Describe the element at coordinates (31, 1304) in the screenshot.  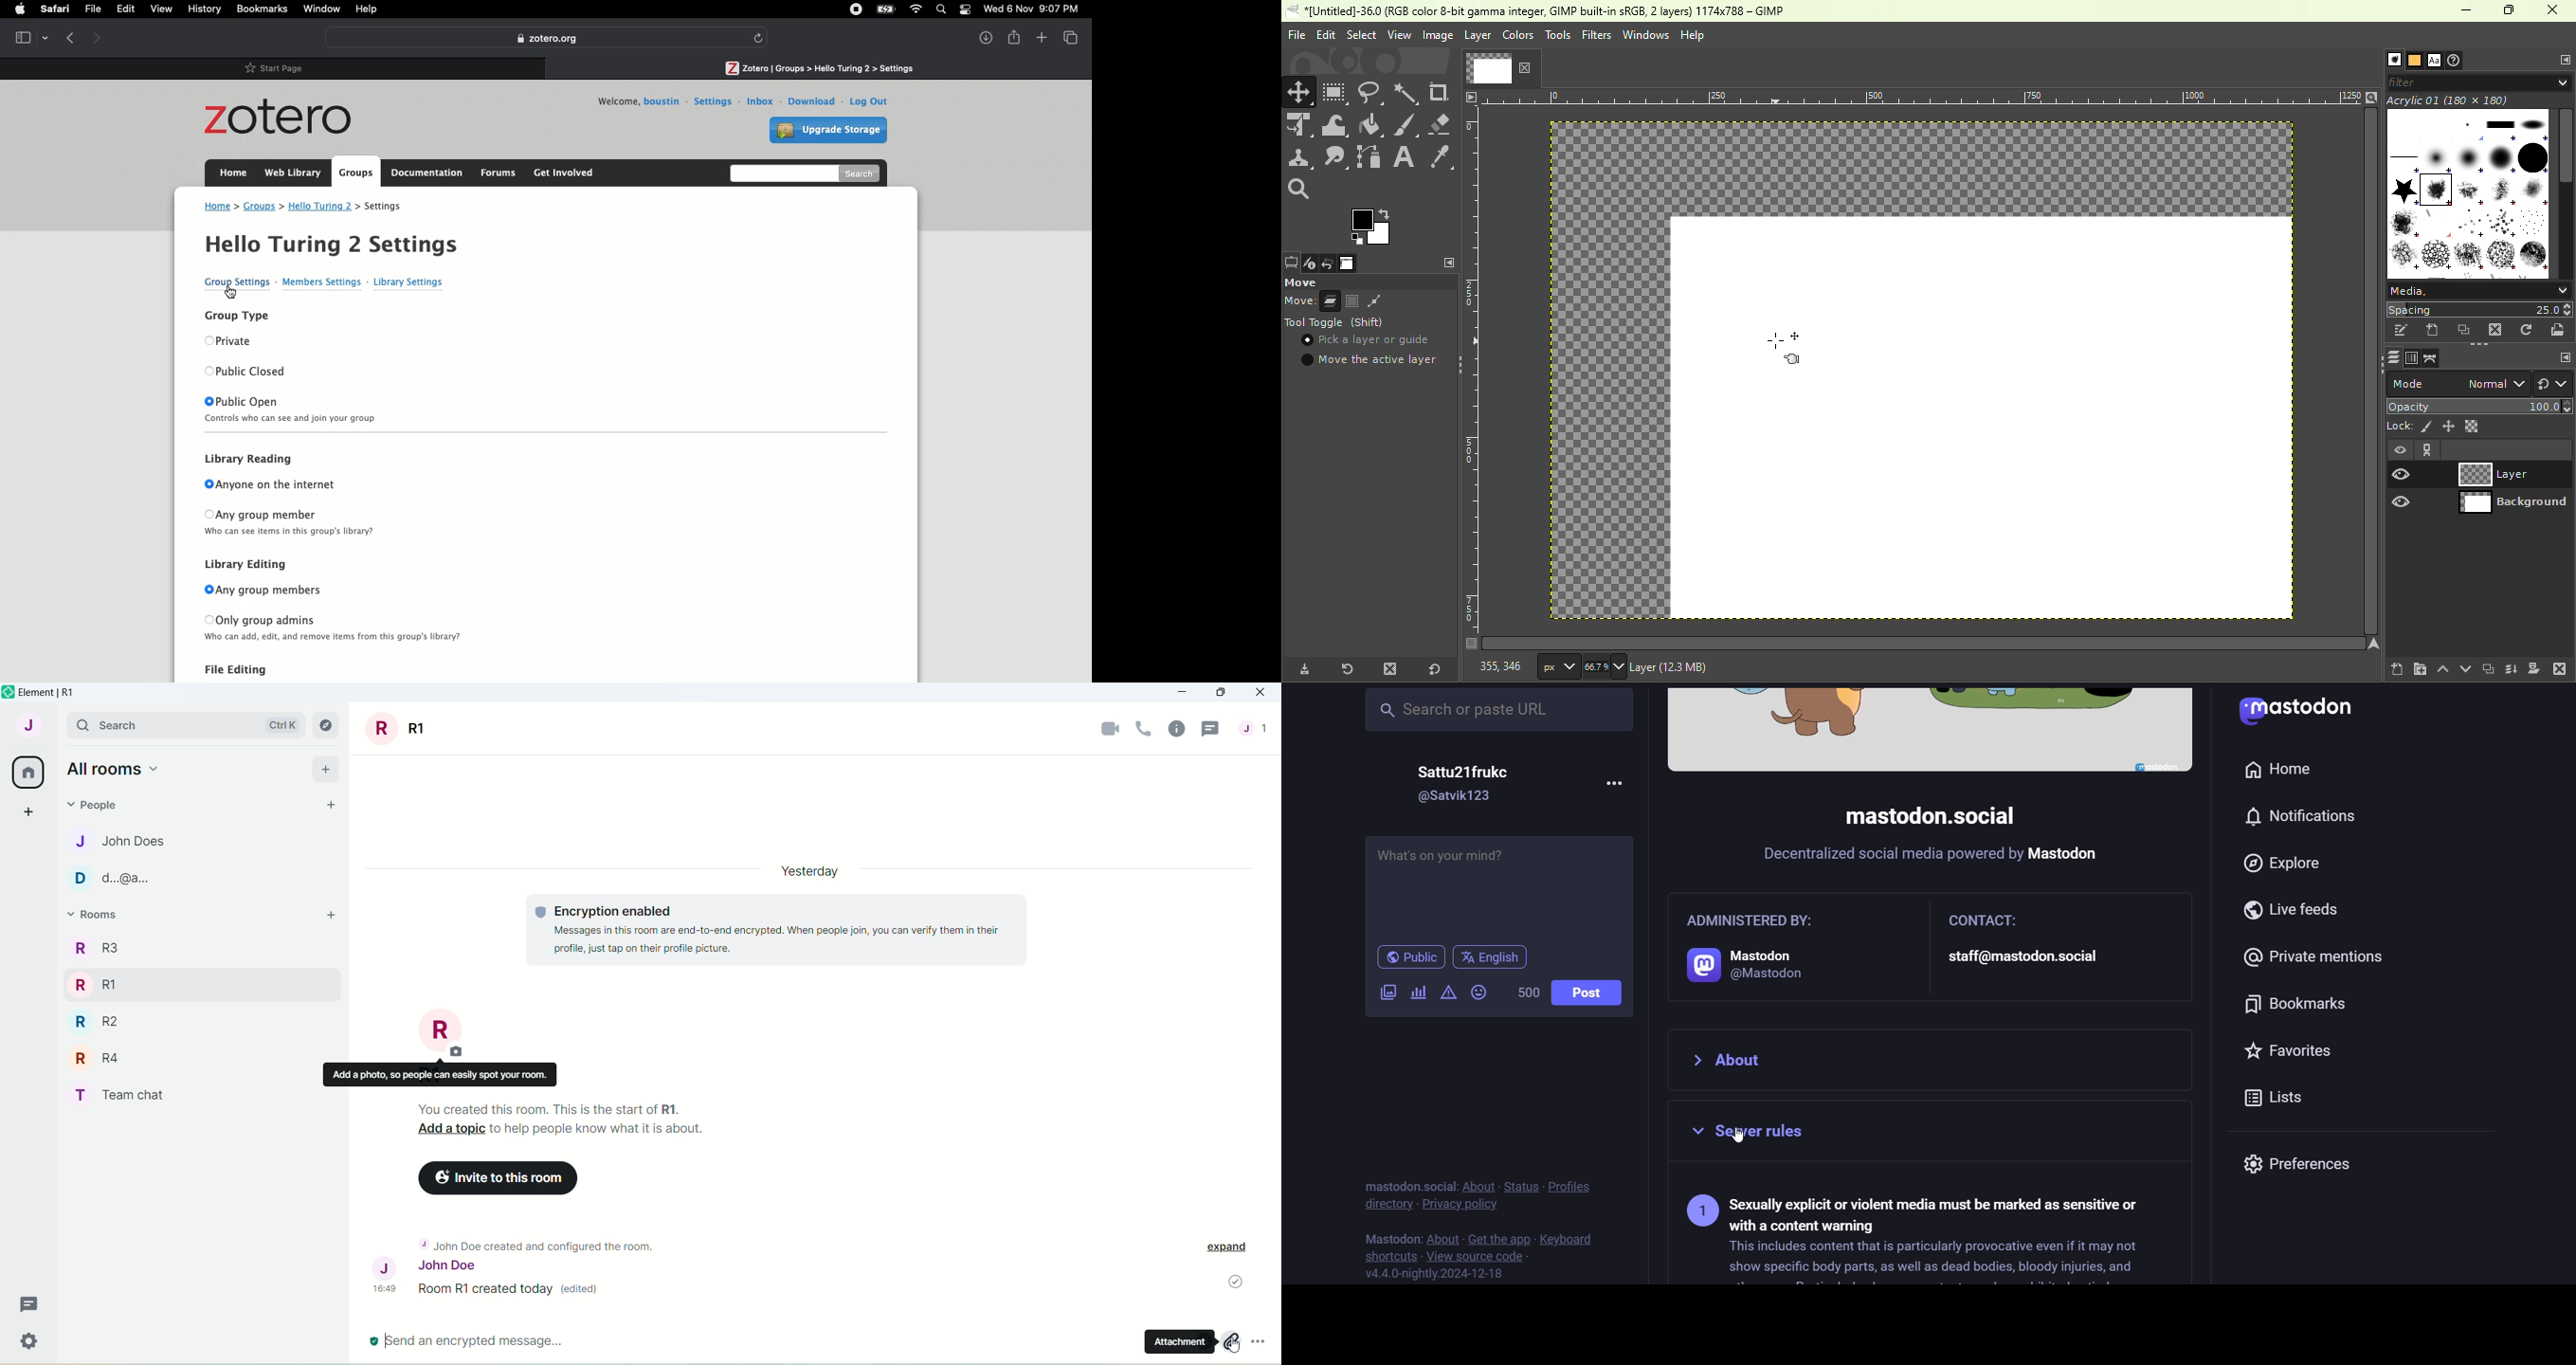
I see `Message` at that location.